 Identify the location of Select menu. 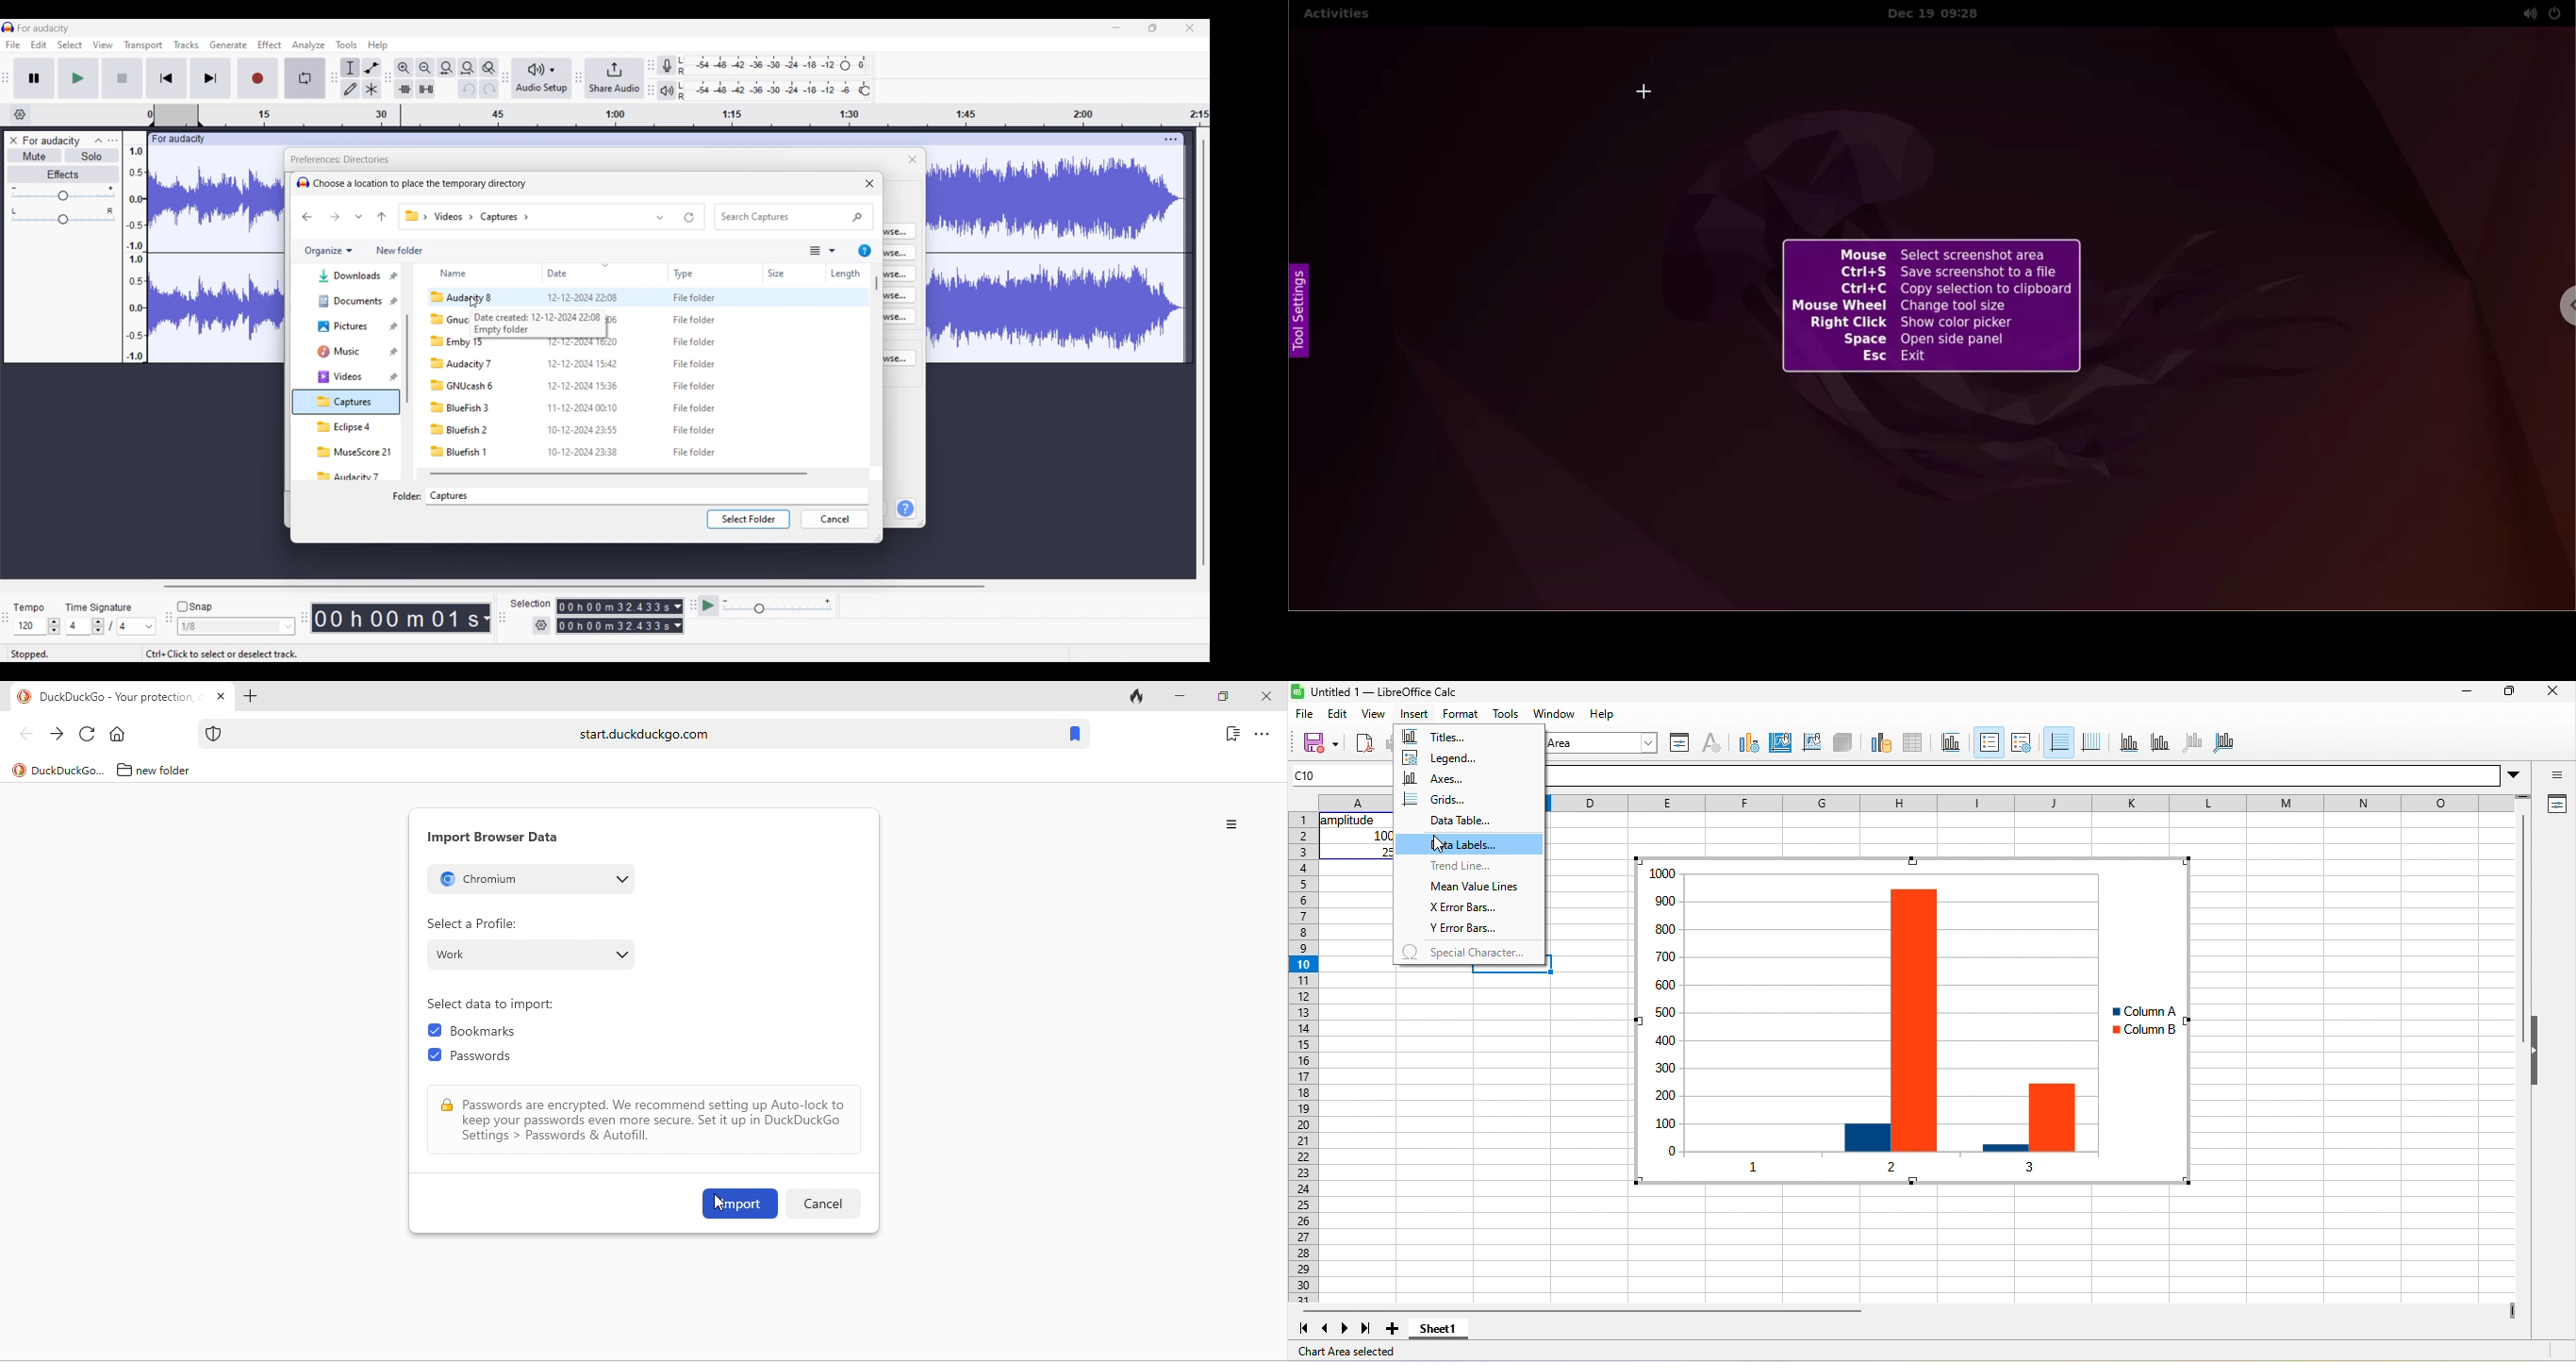
(70, 45).